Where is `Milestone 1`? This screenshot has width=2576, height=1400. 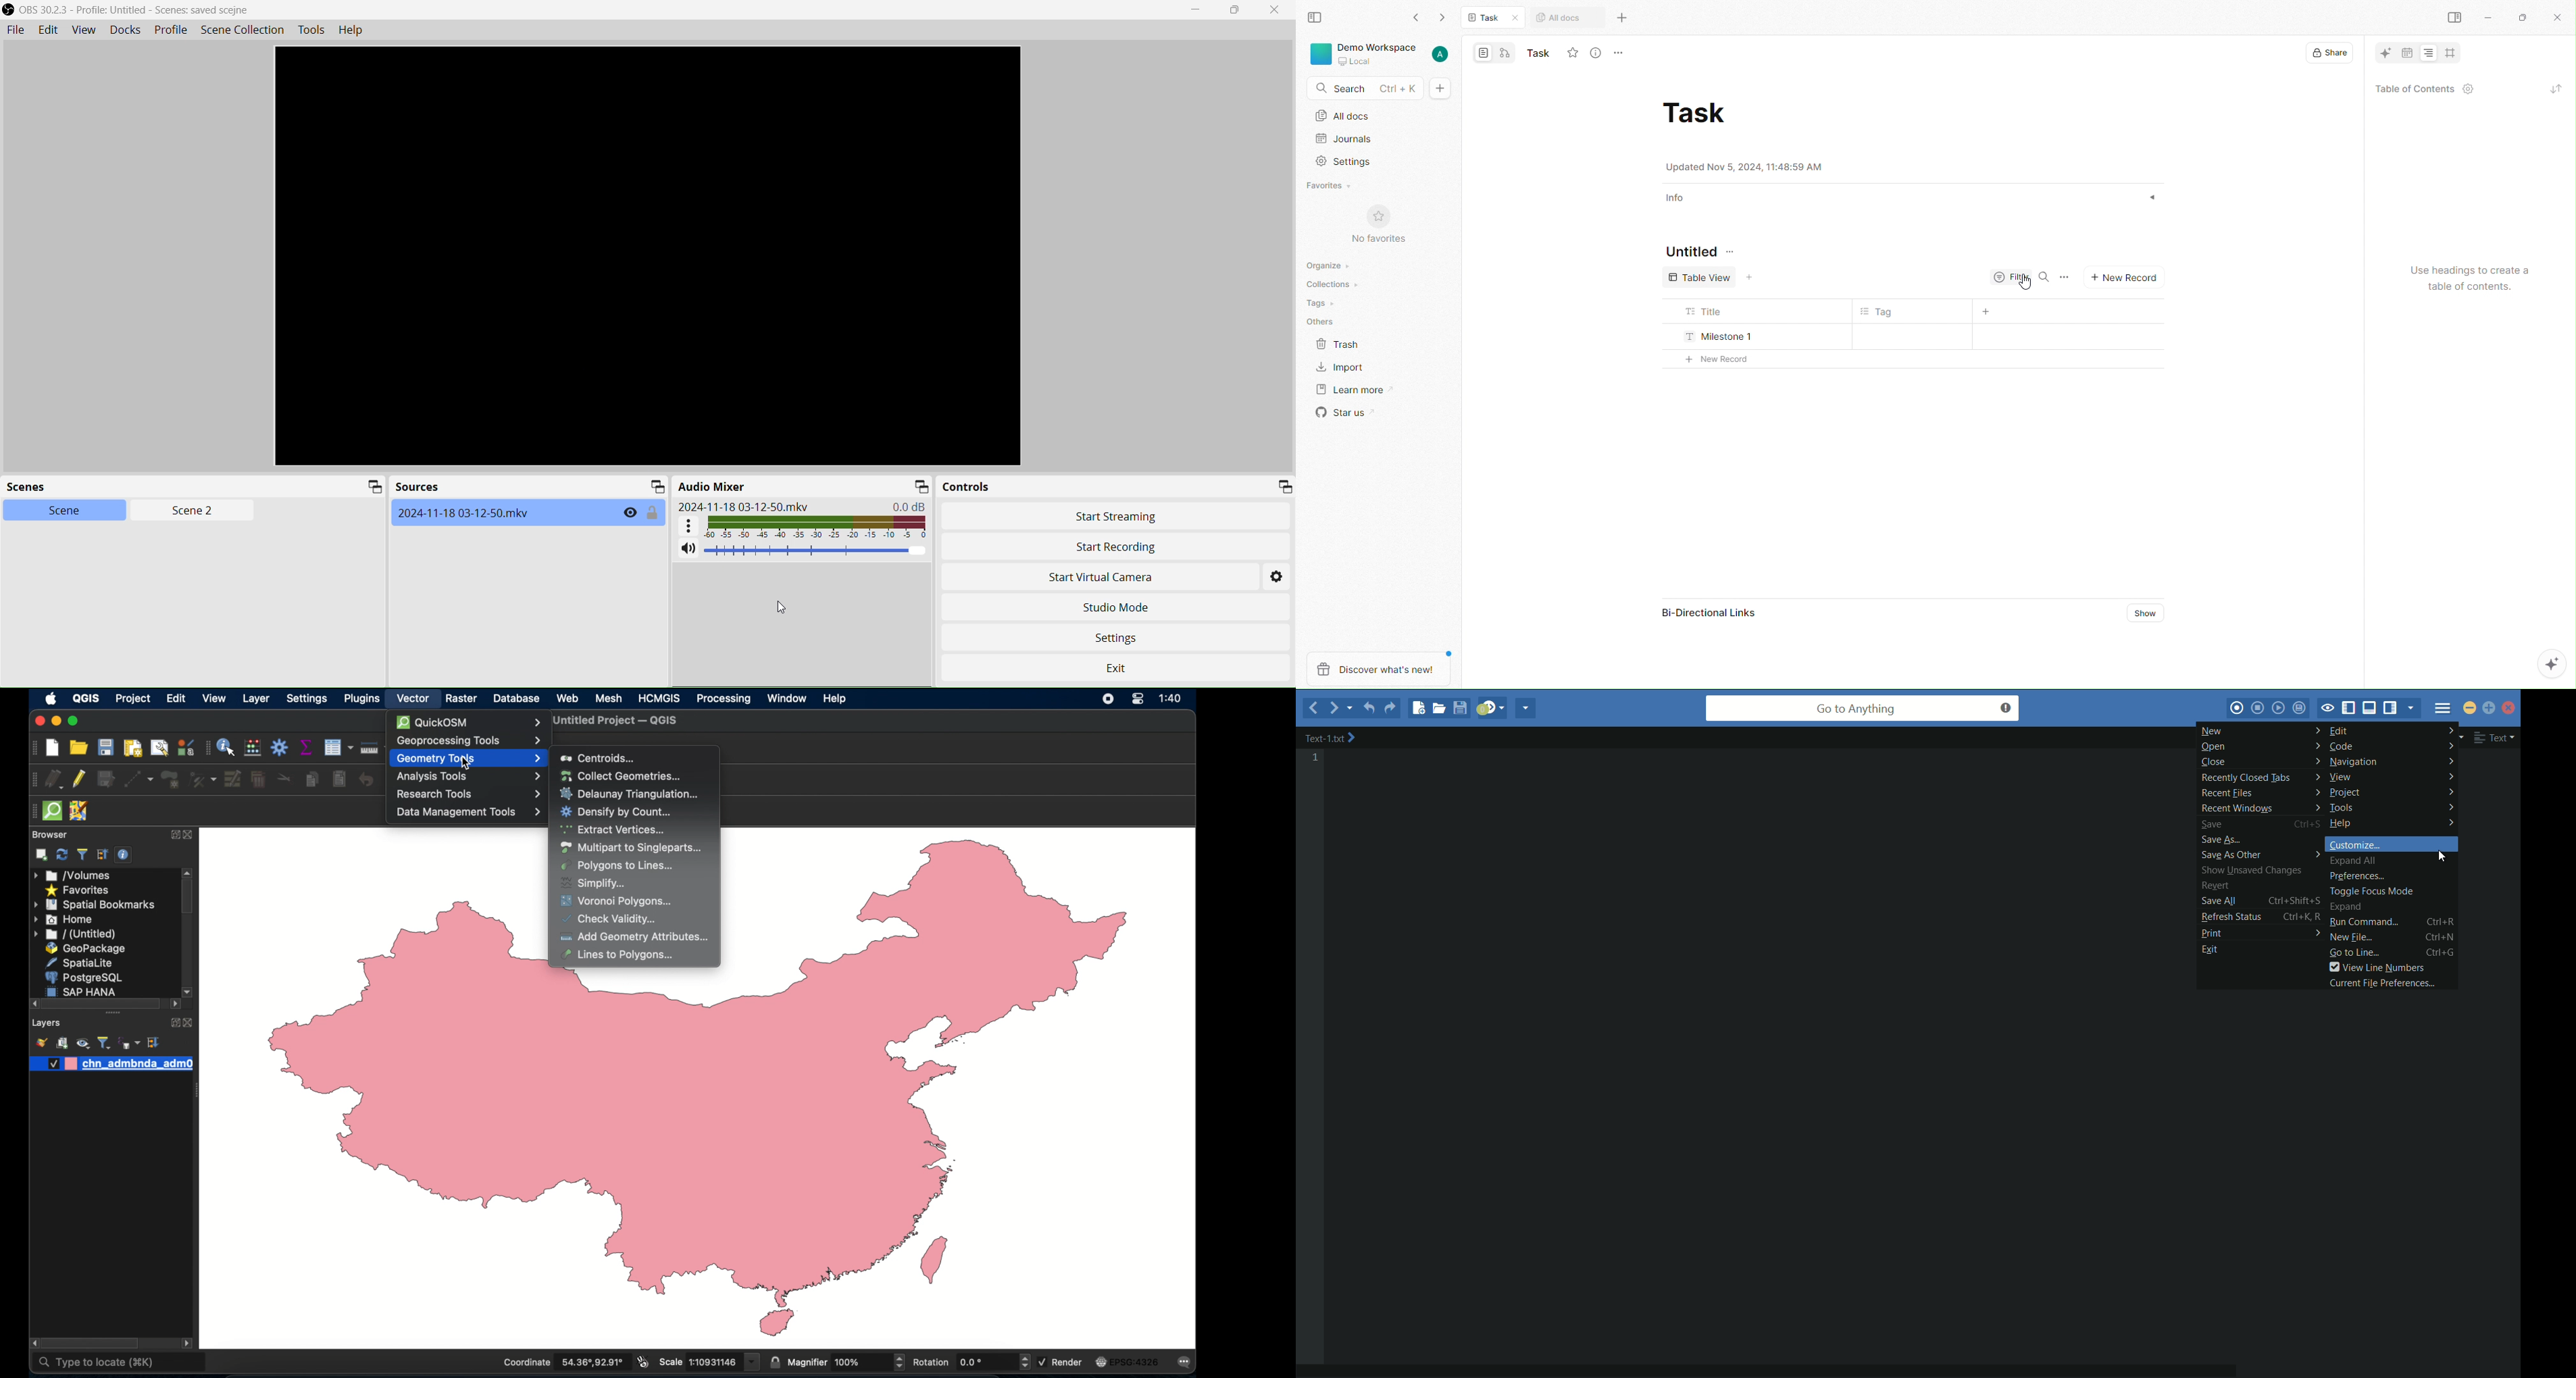 Milestone 1 is located at coordinates (1720, 336).